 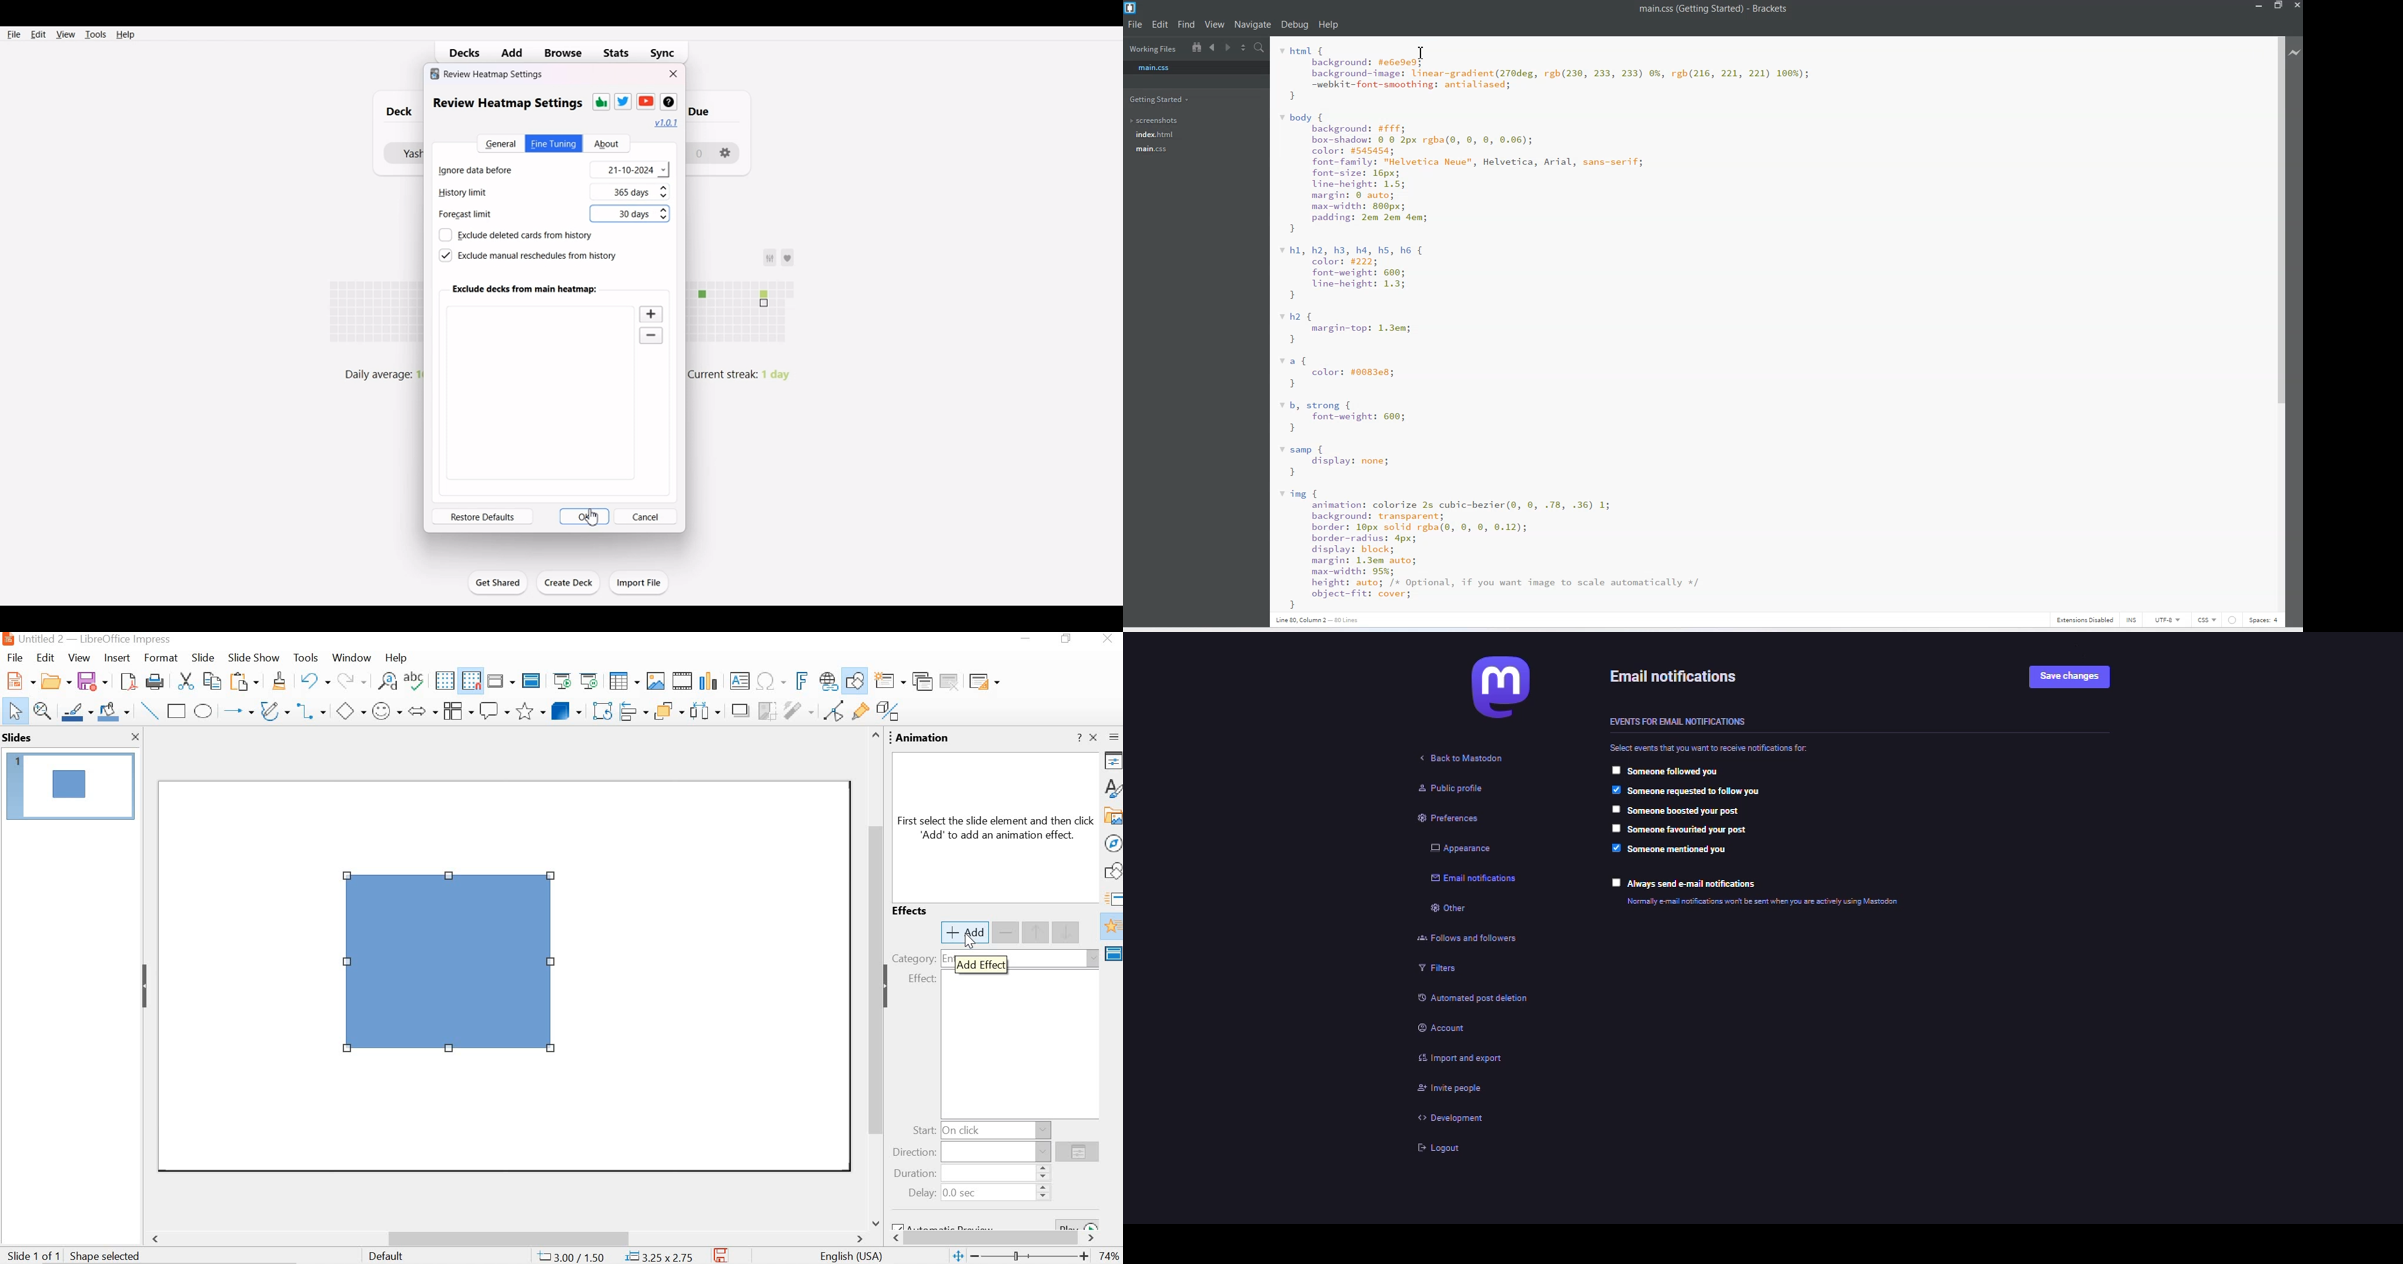 I want to click on 3.00/1.50, so click(x=573, y=1255).